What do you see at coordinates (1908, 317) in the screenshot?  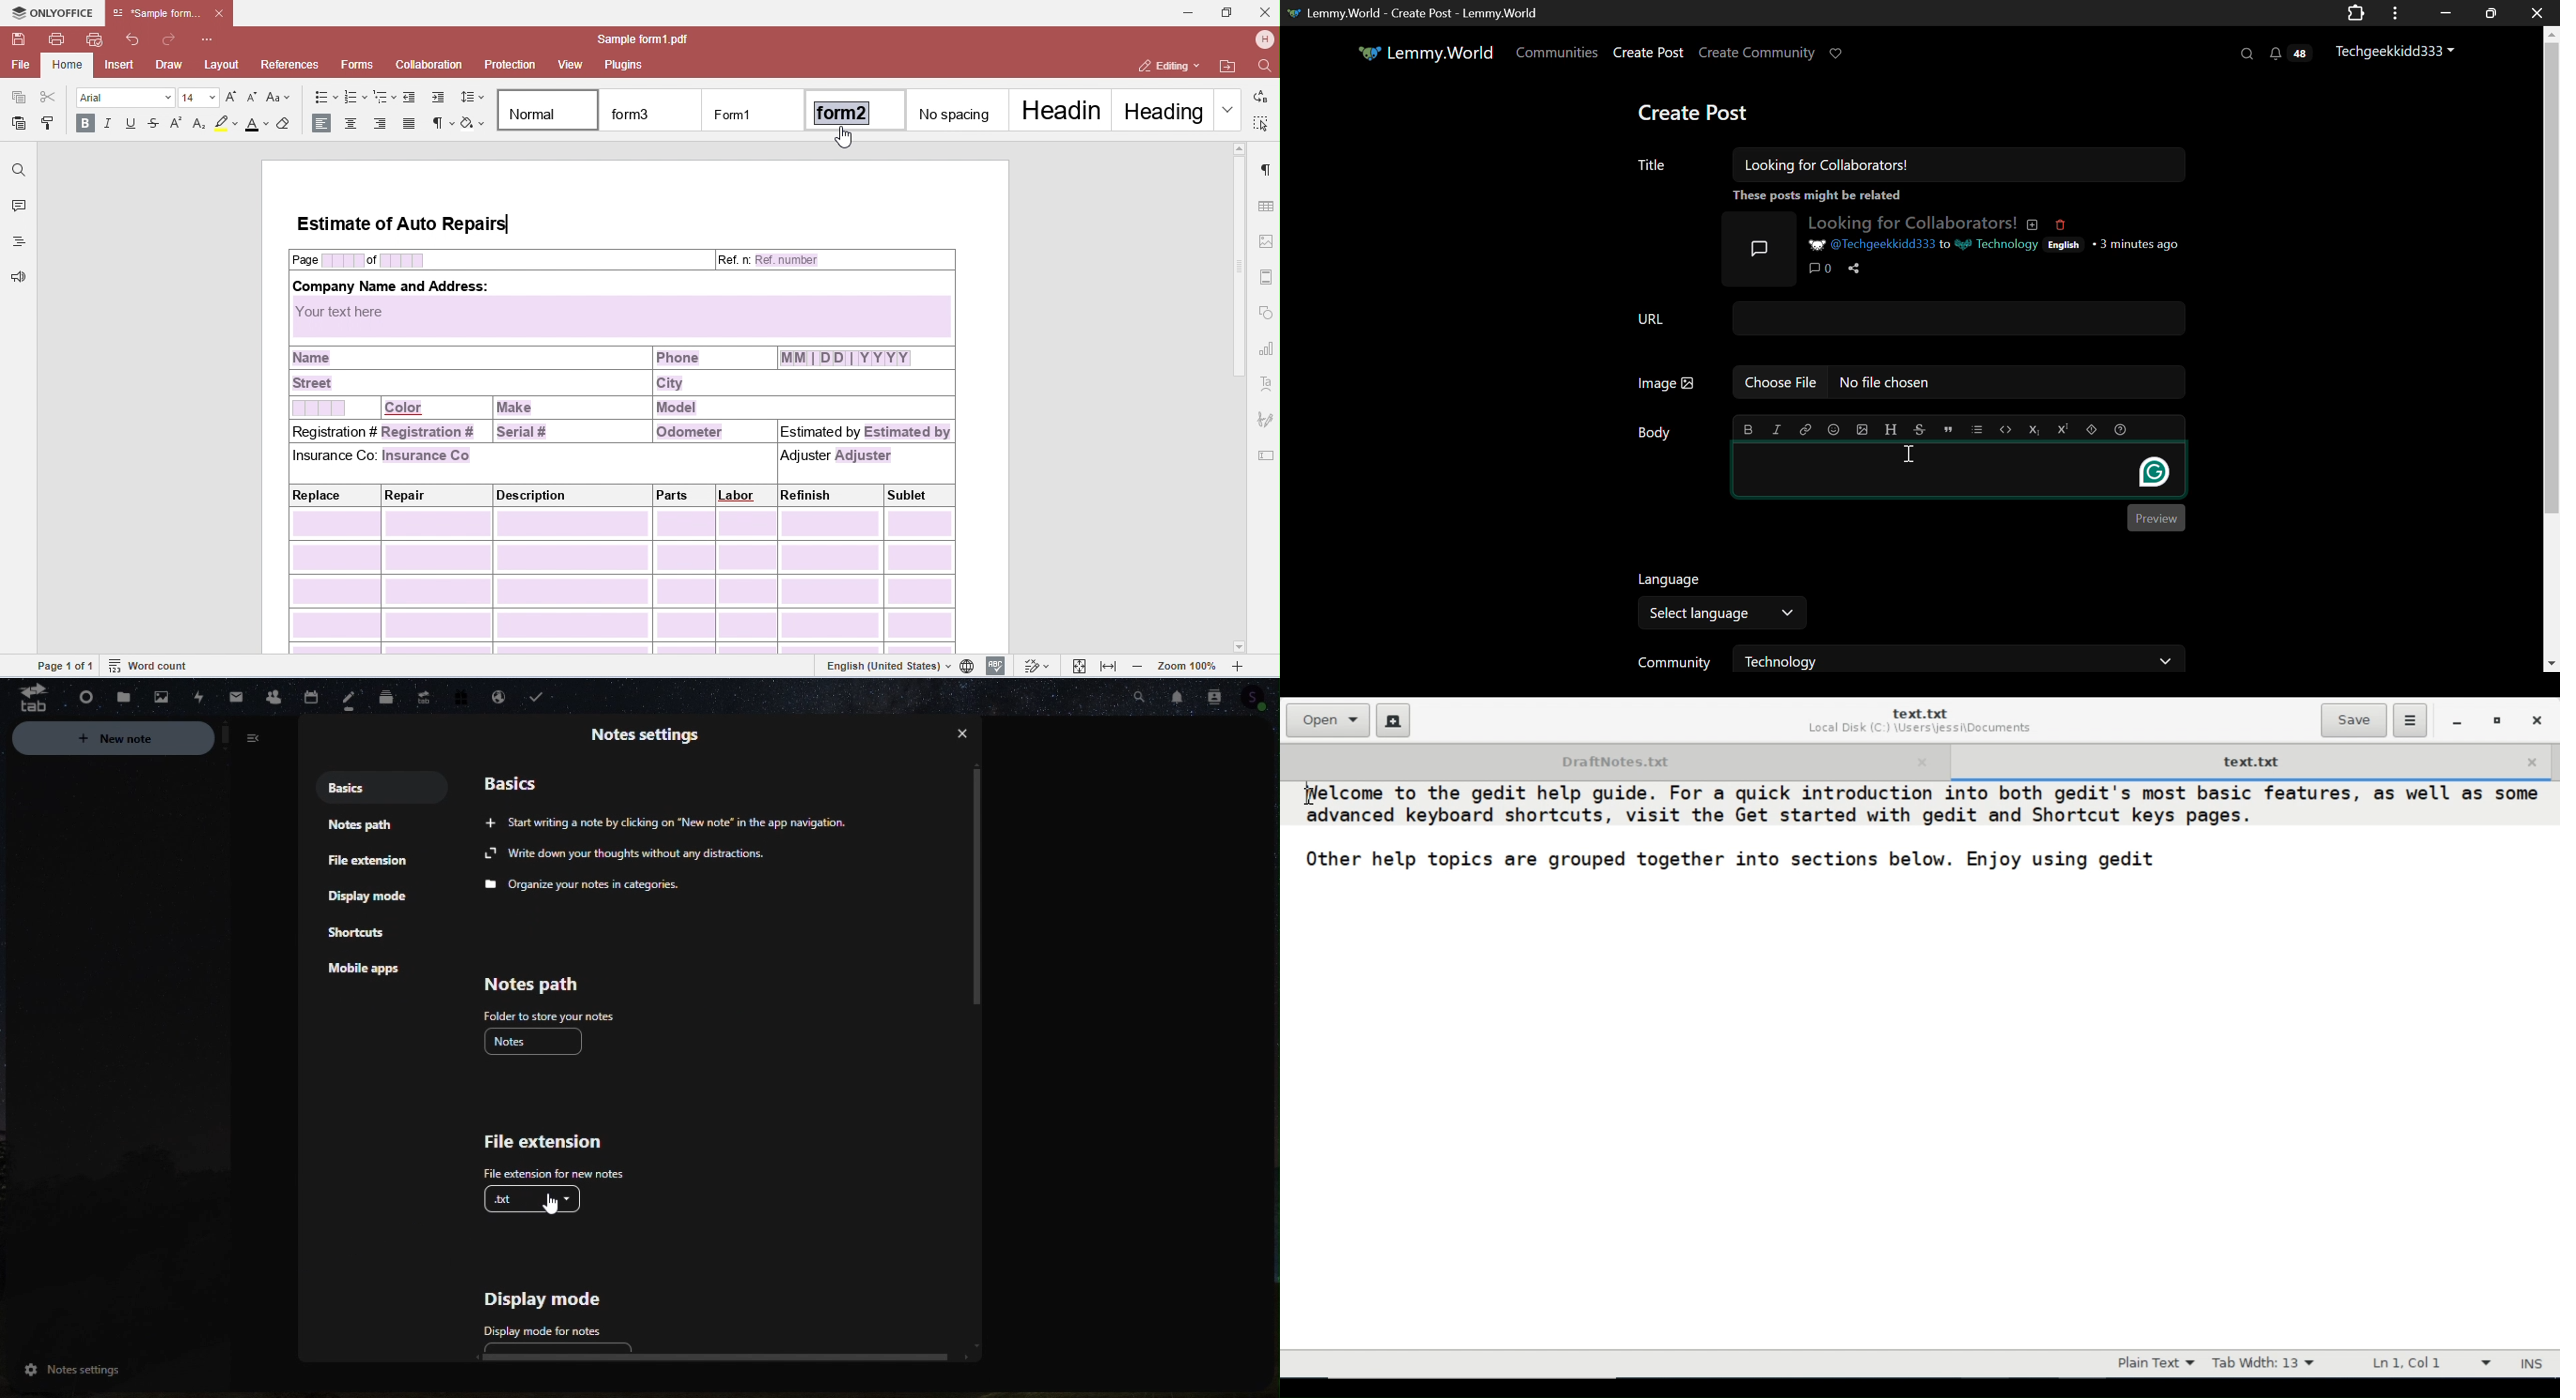 I see `URL` at bounding box center [1908, 317].